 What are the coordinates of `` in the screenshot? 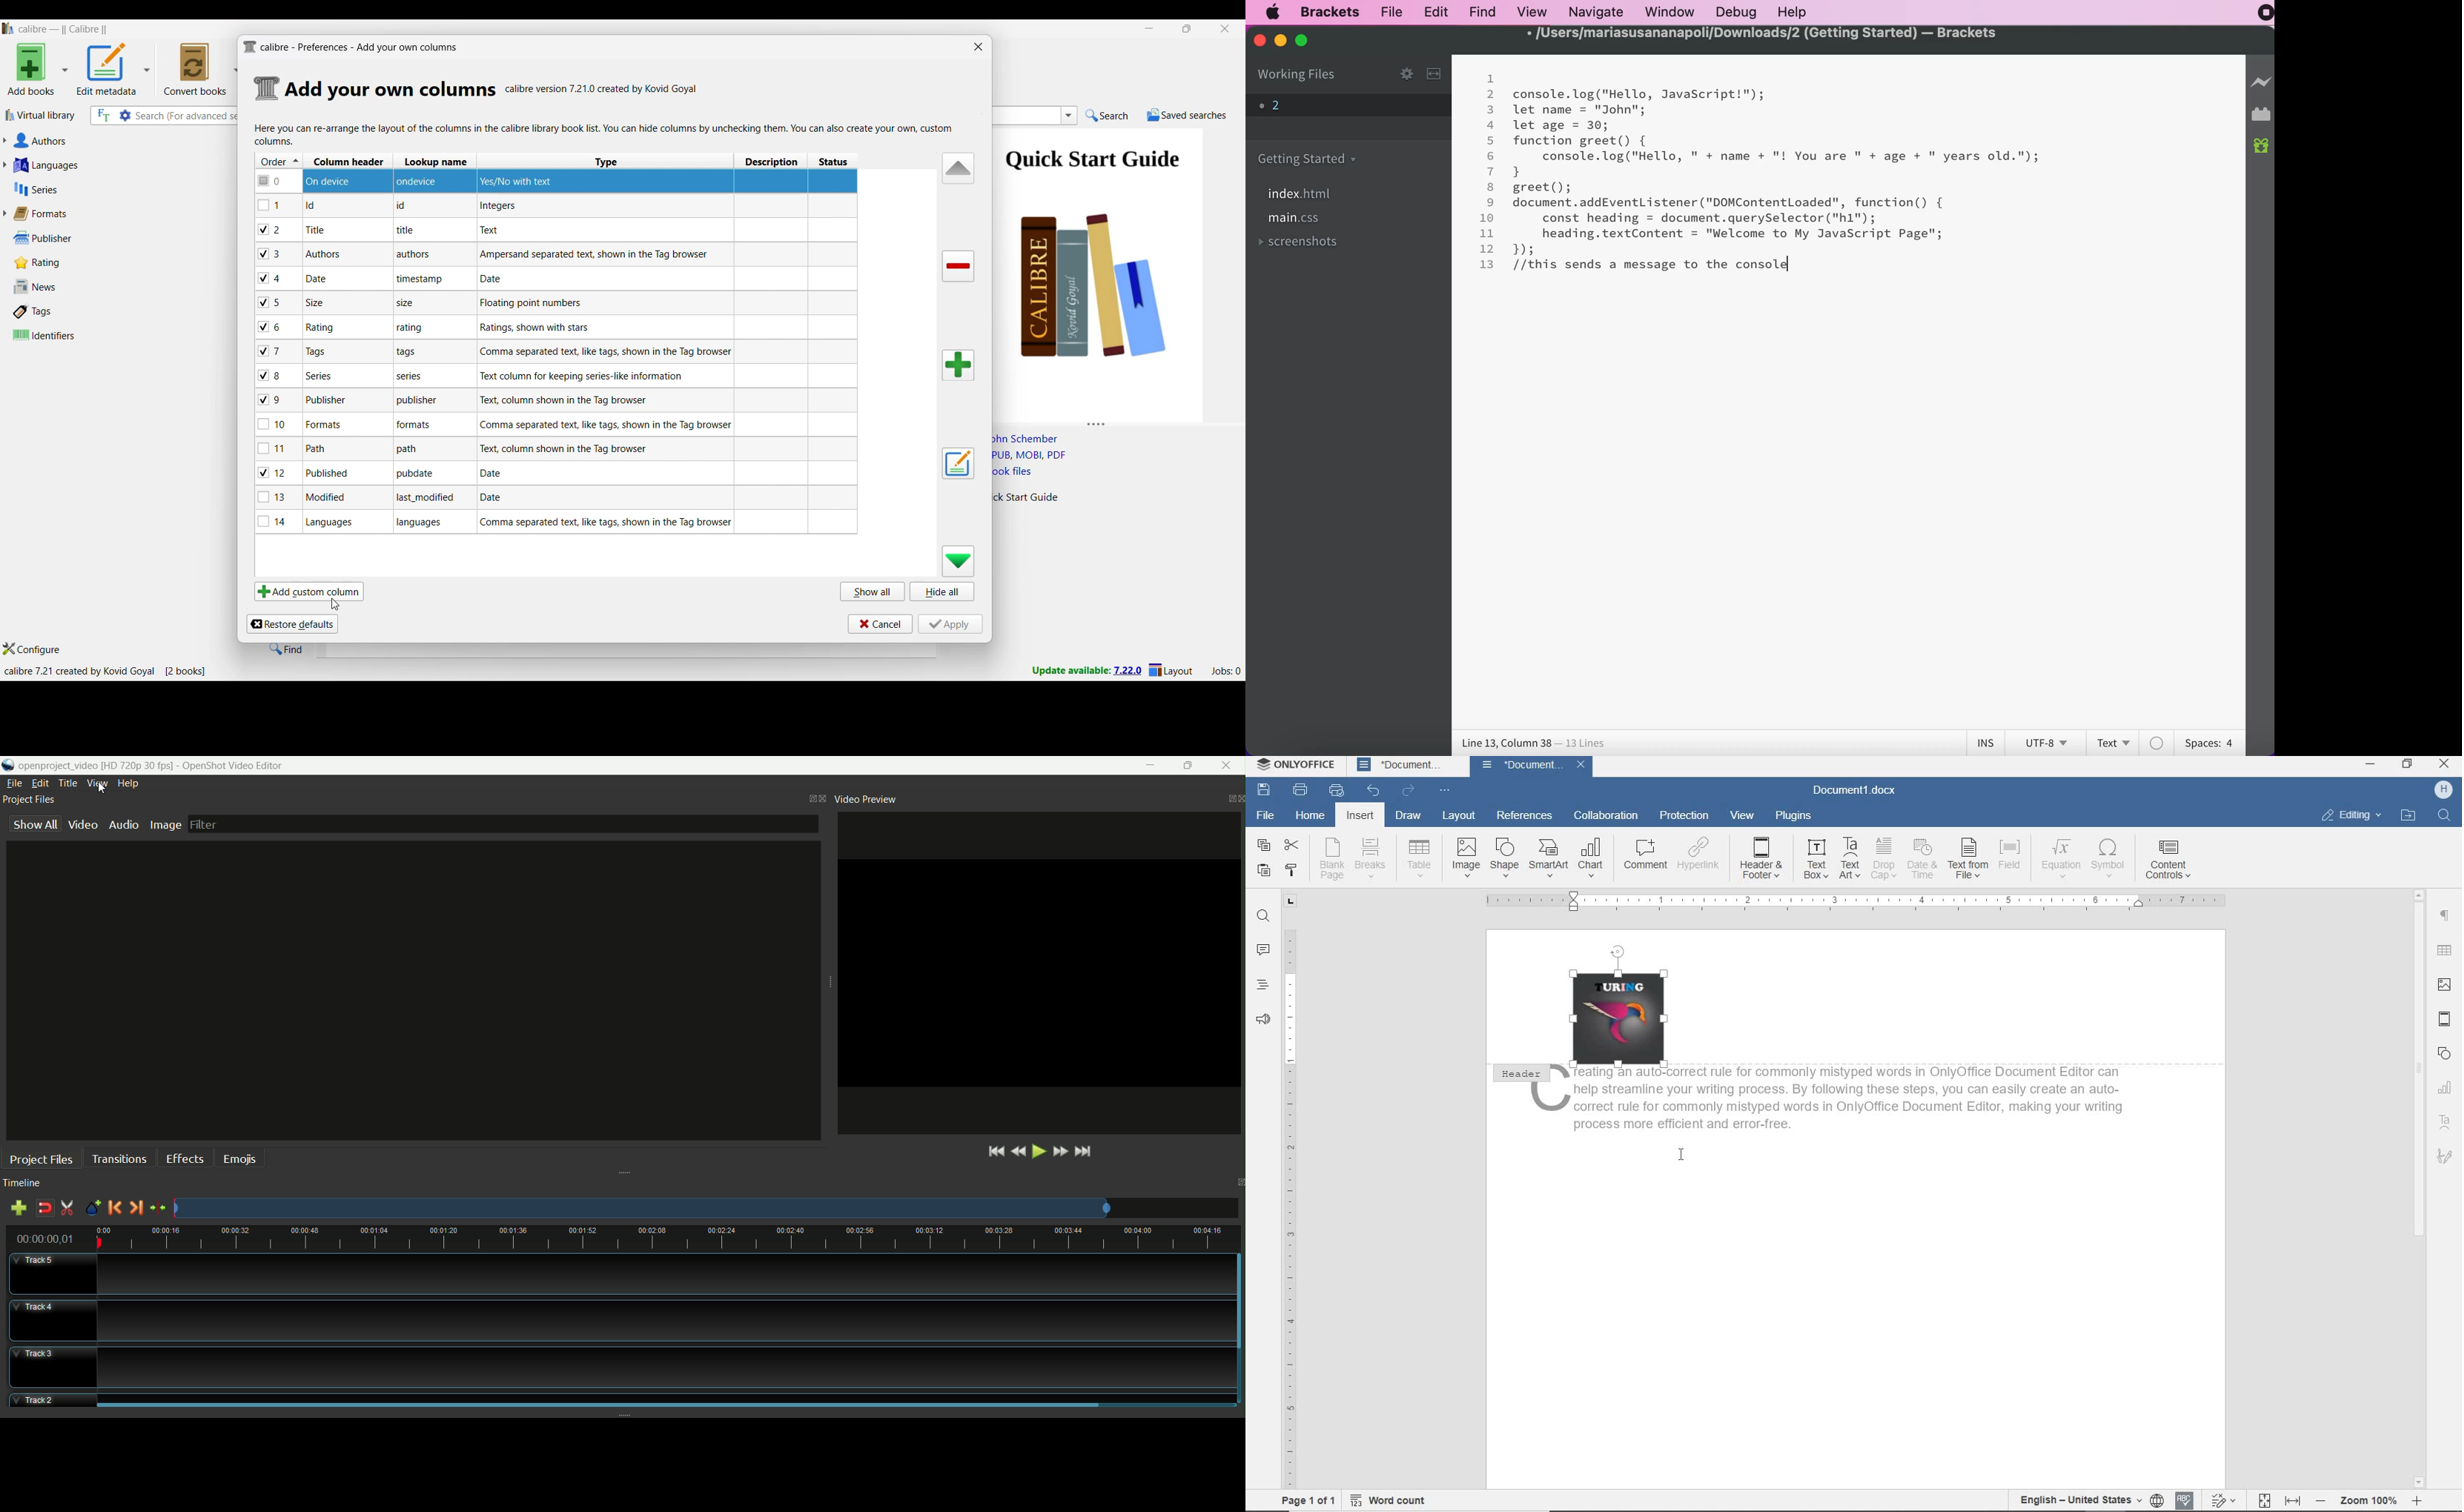 It's located at (1644, 854).